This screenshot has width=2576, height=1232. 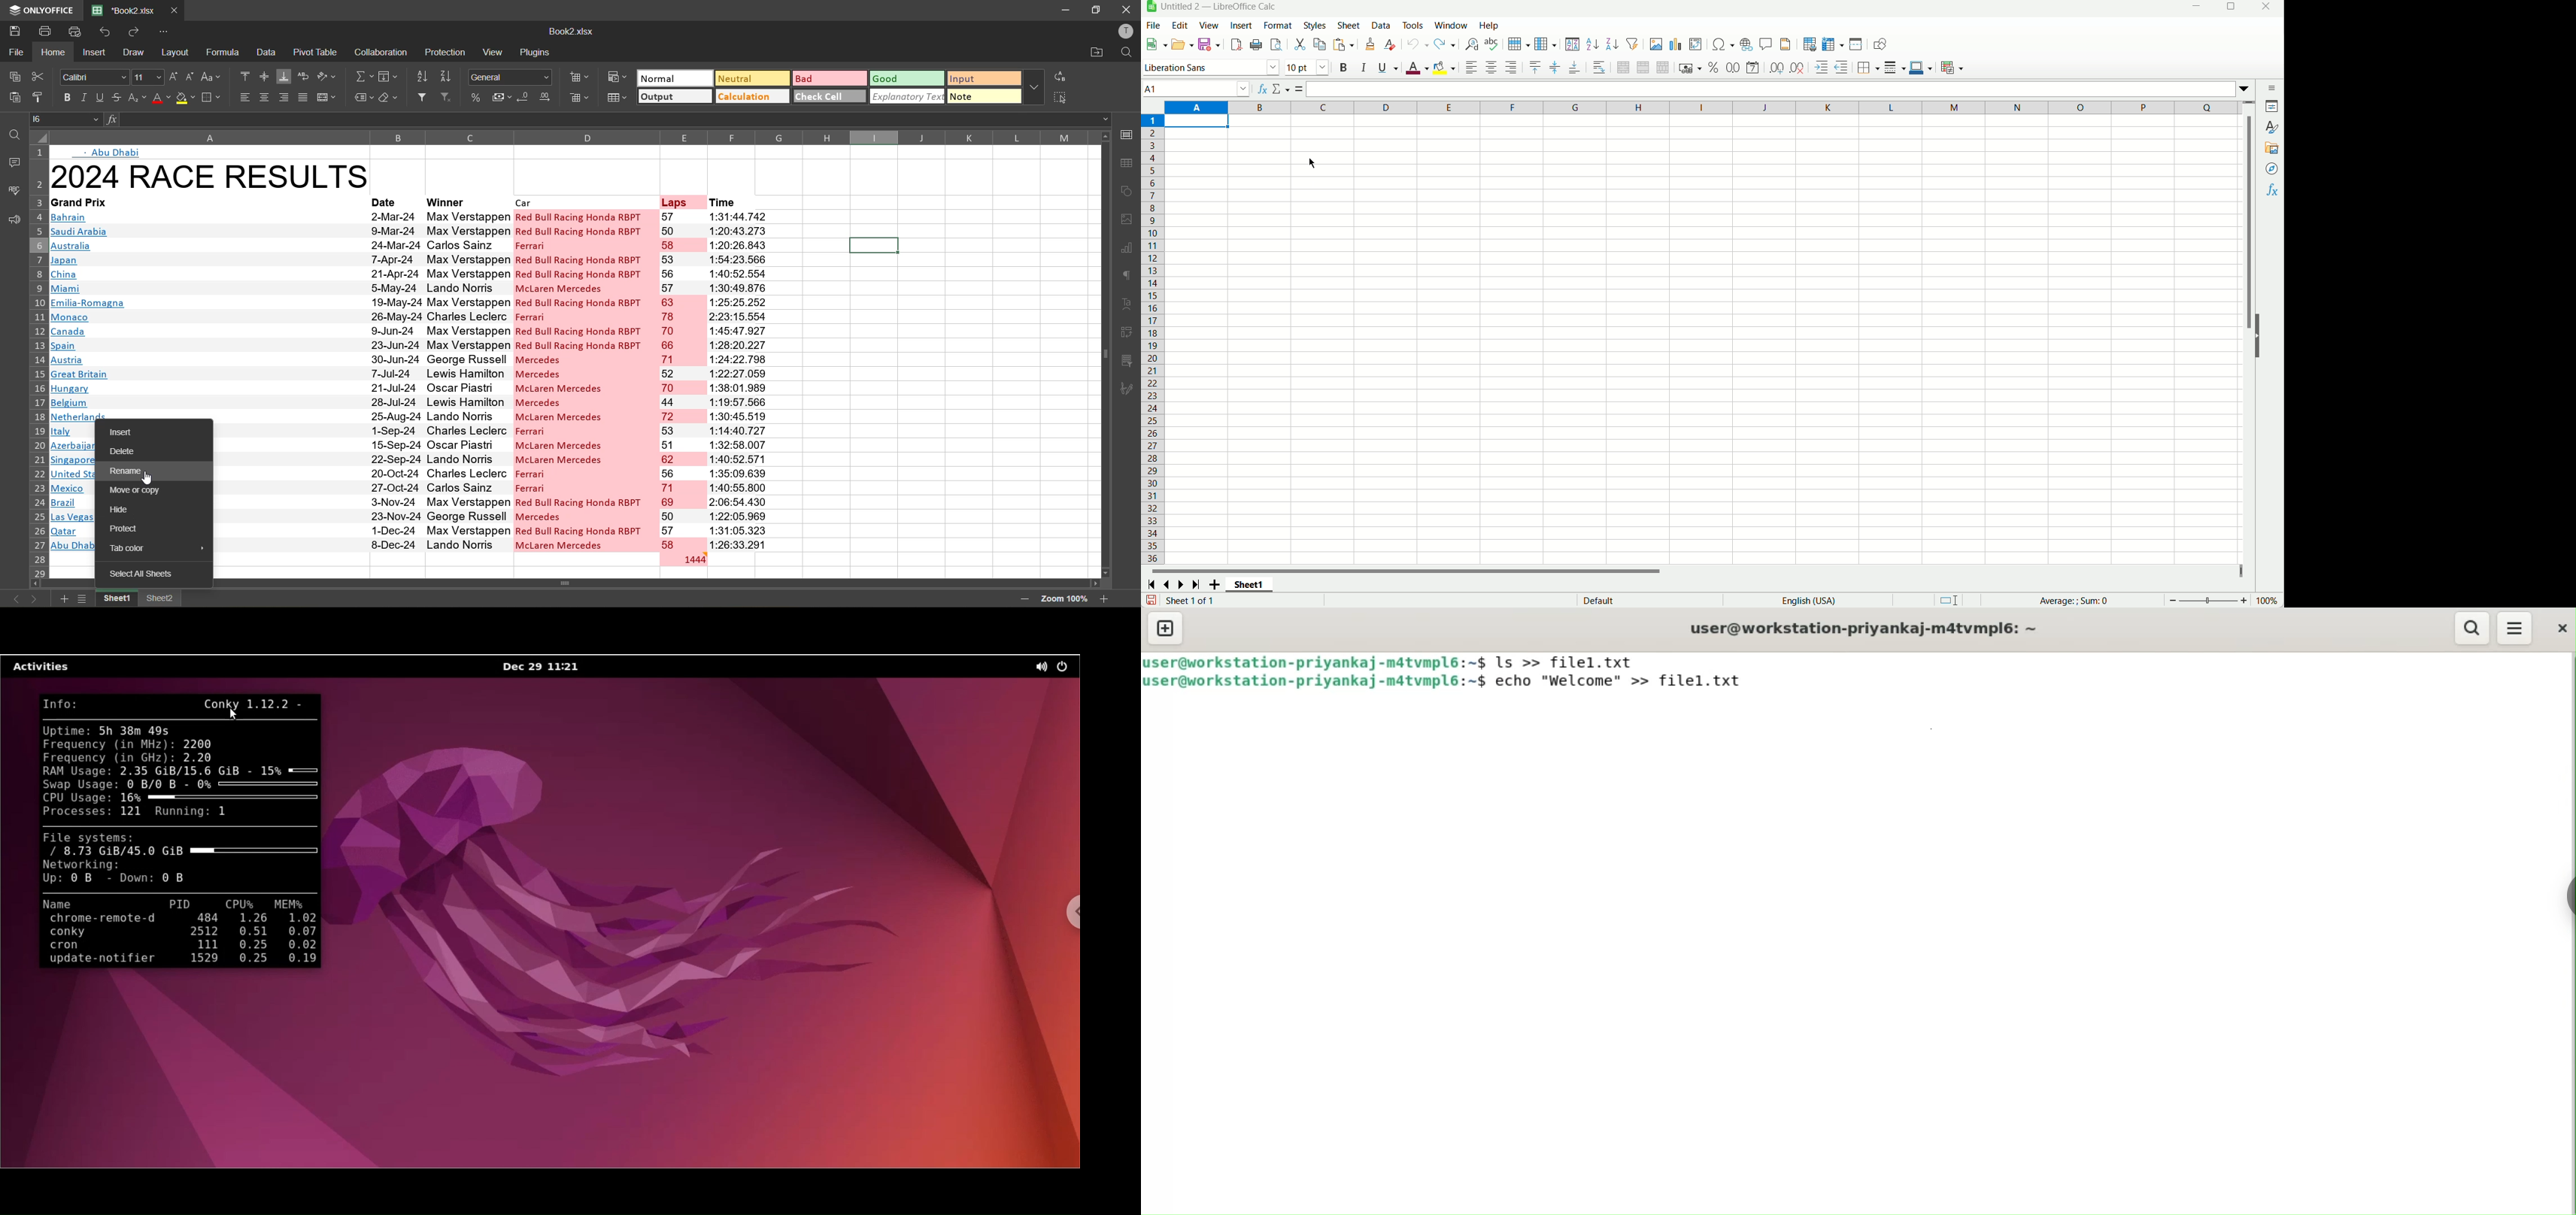 What do you see at coordinates (1752, 67) in the screenshot?
I see `Format as date` at bounding box center [1752, 67].